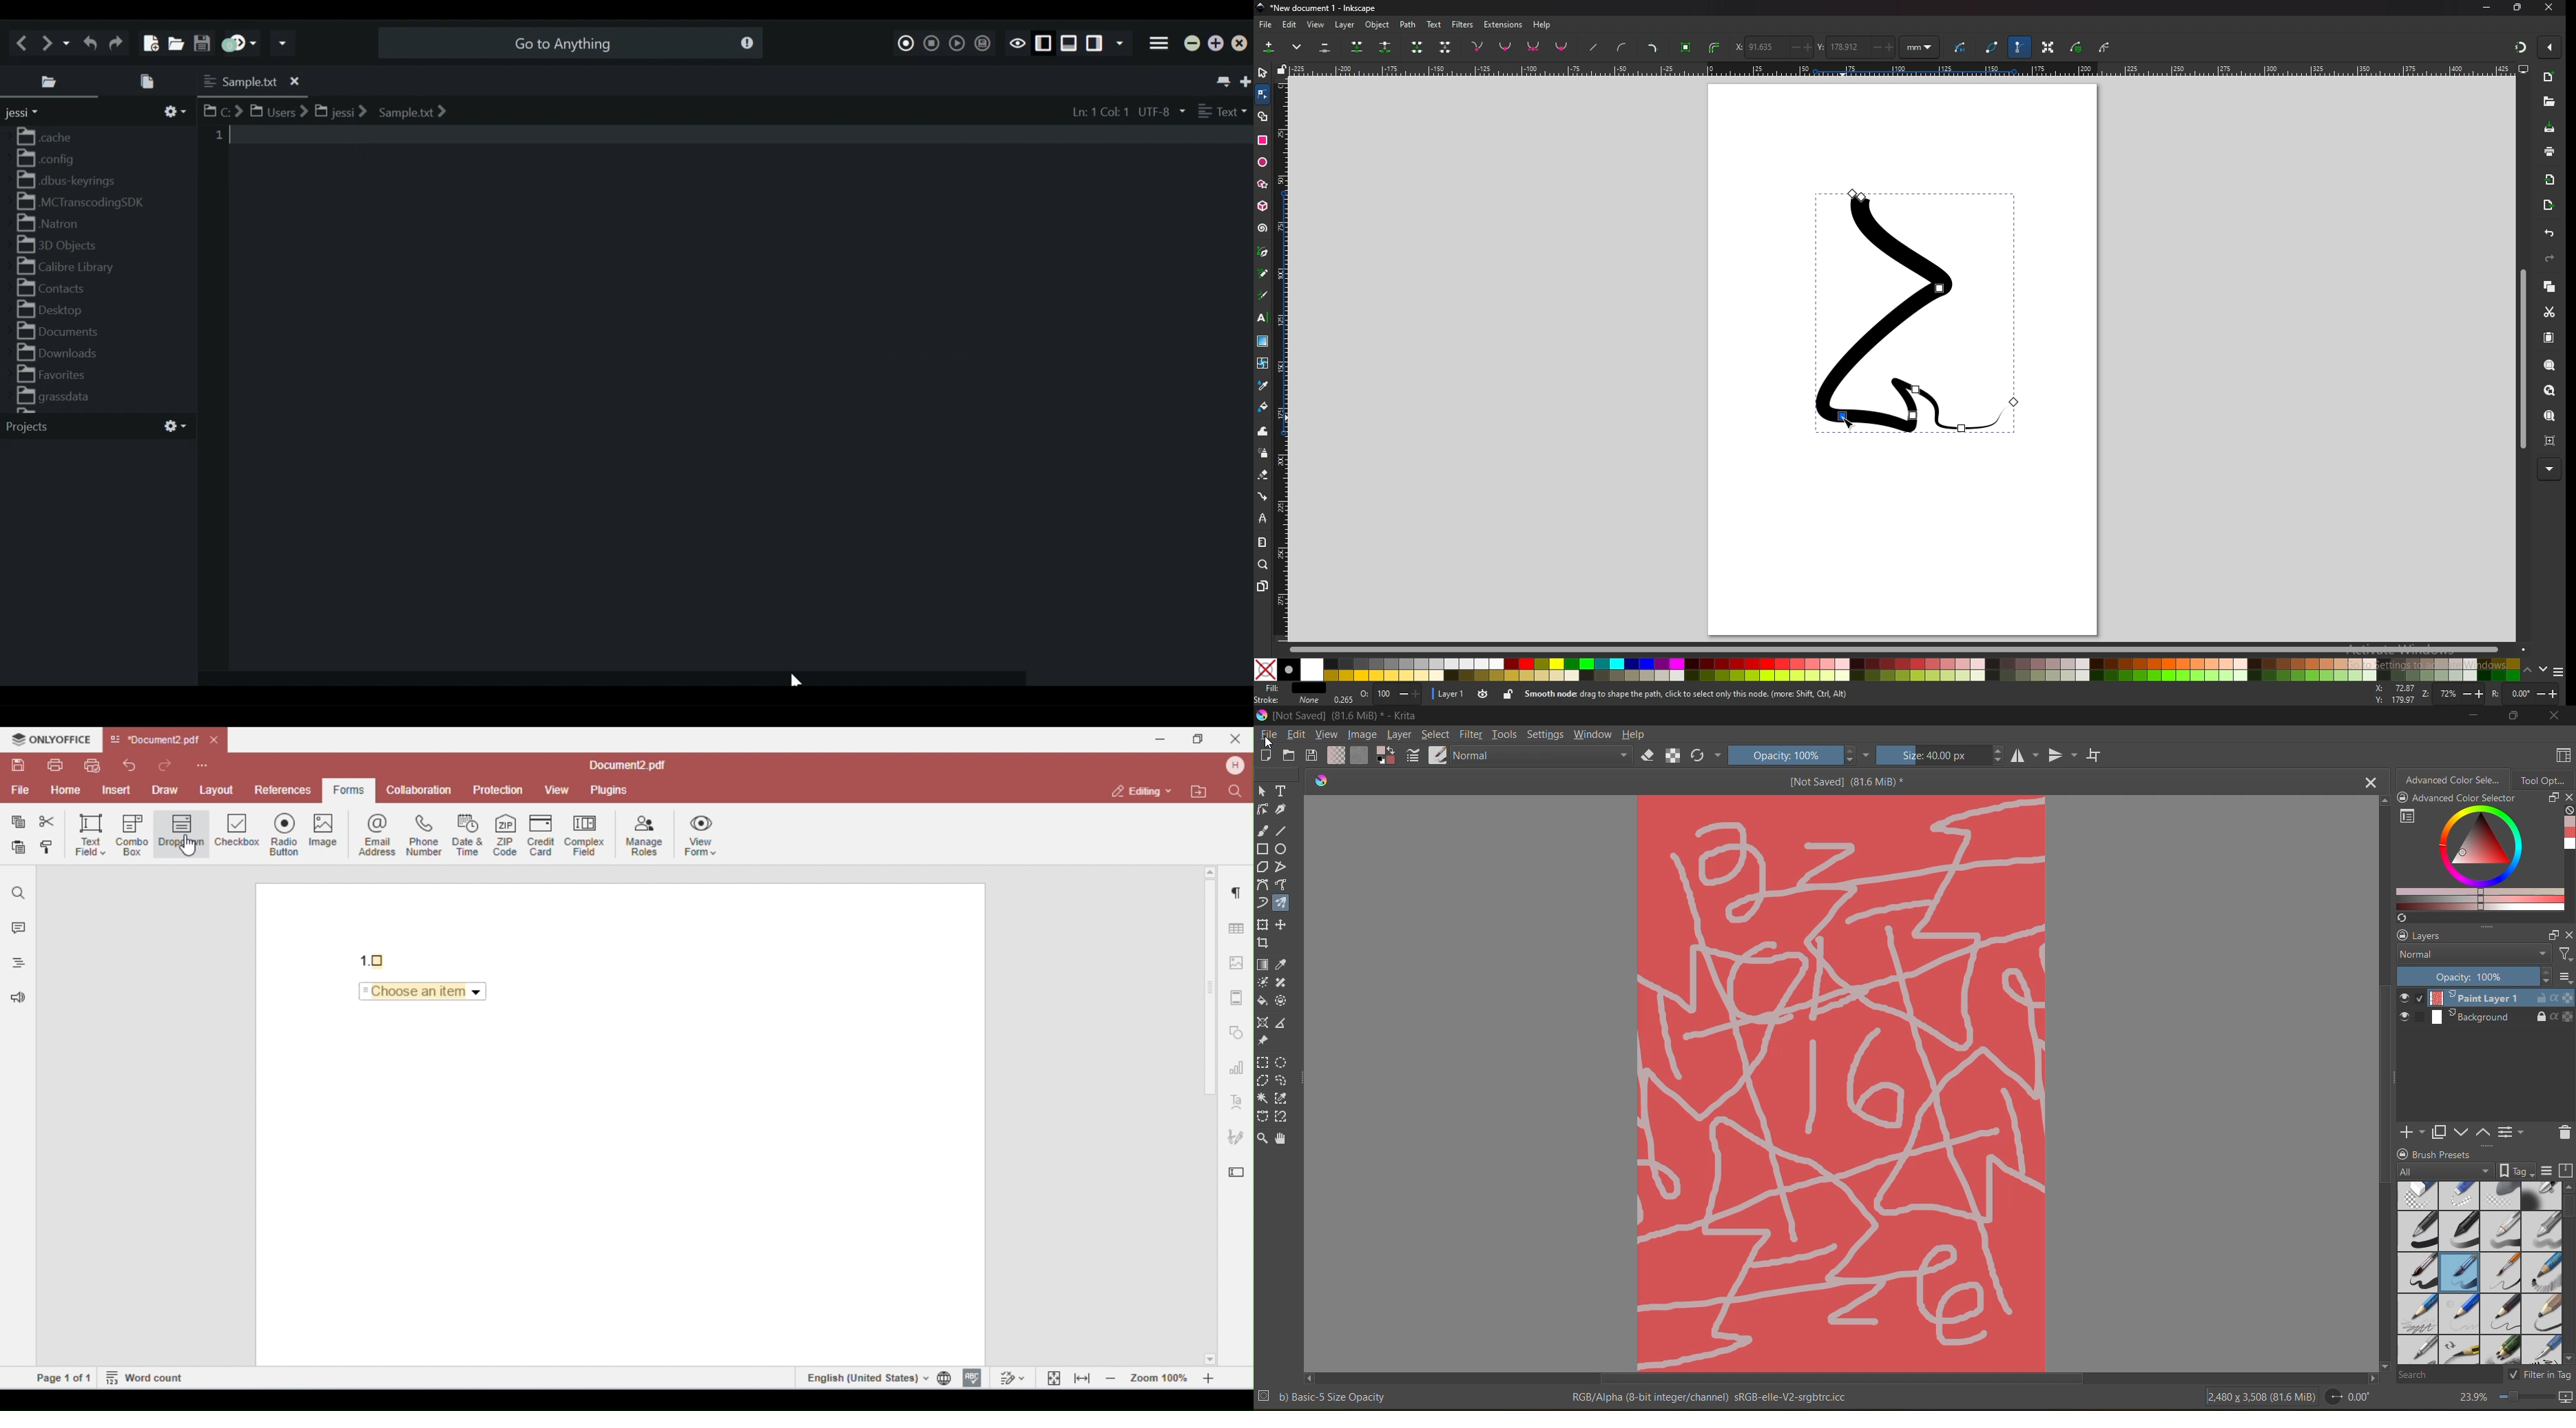 Image resolution: width=2576 pixels, height=1428 pixels. Describe the element at coordinates (1718, 695) in the screenshot. I see `info` at that location.